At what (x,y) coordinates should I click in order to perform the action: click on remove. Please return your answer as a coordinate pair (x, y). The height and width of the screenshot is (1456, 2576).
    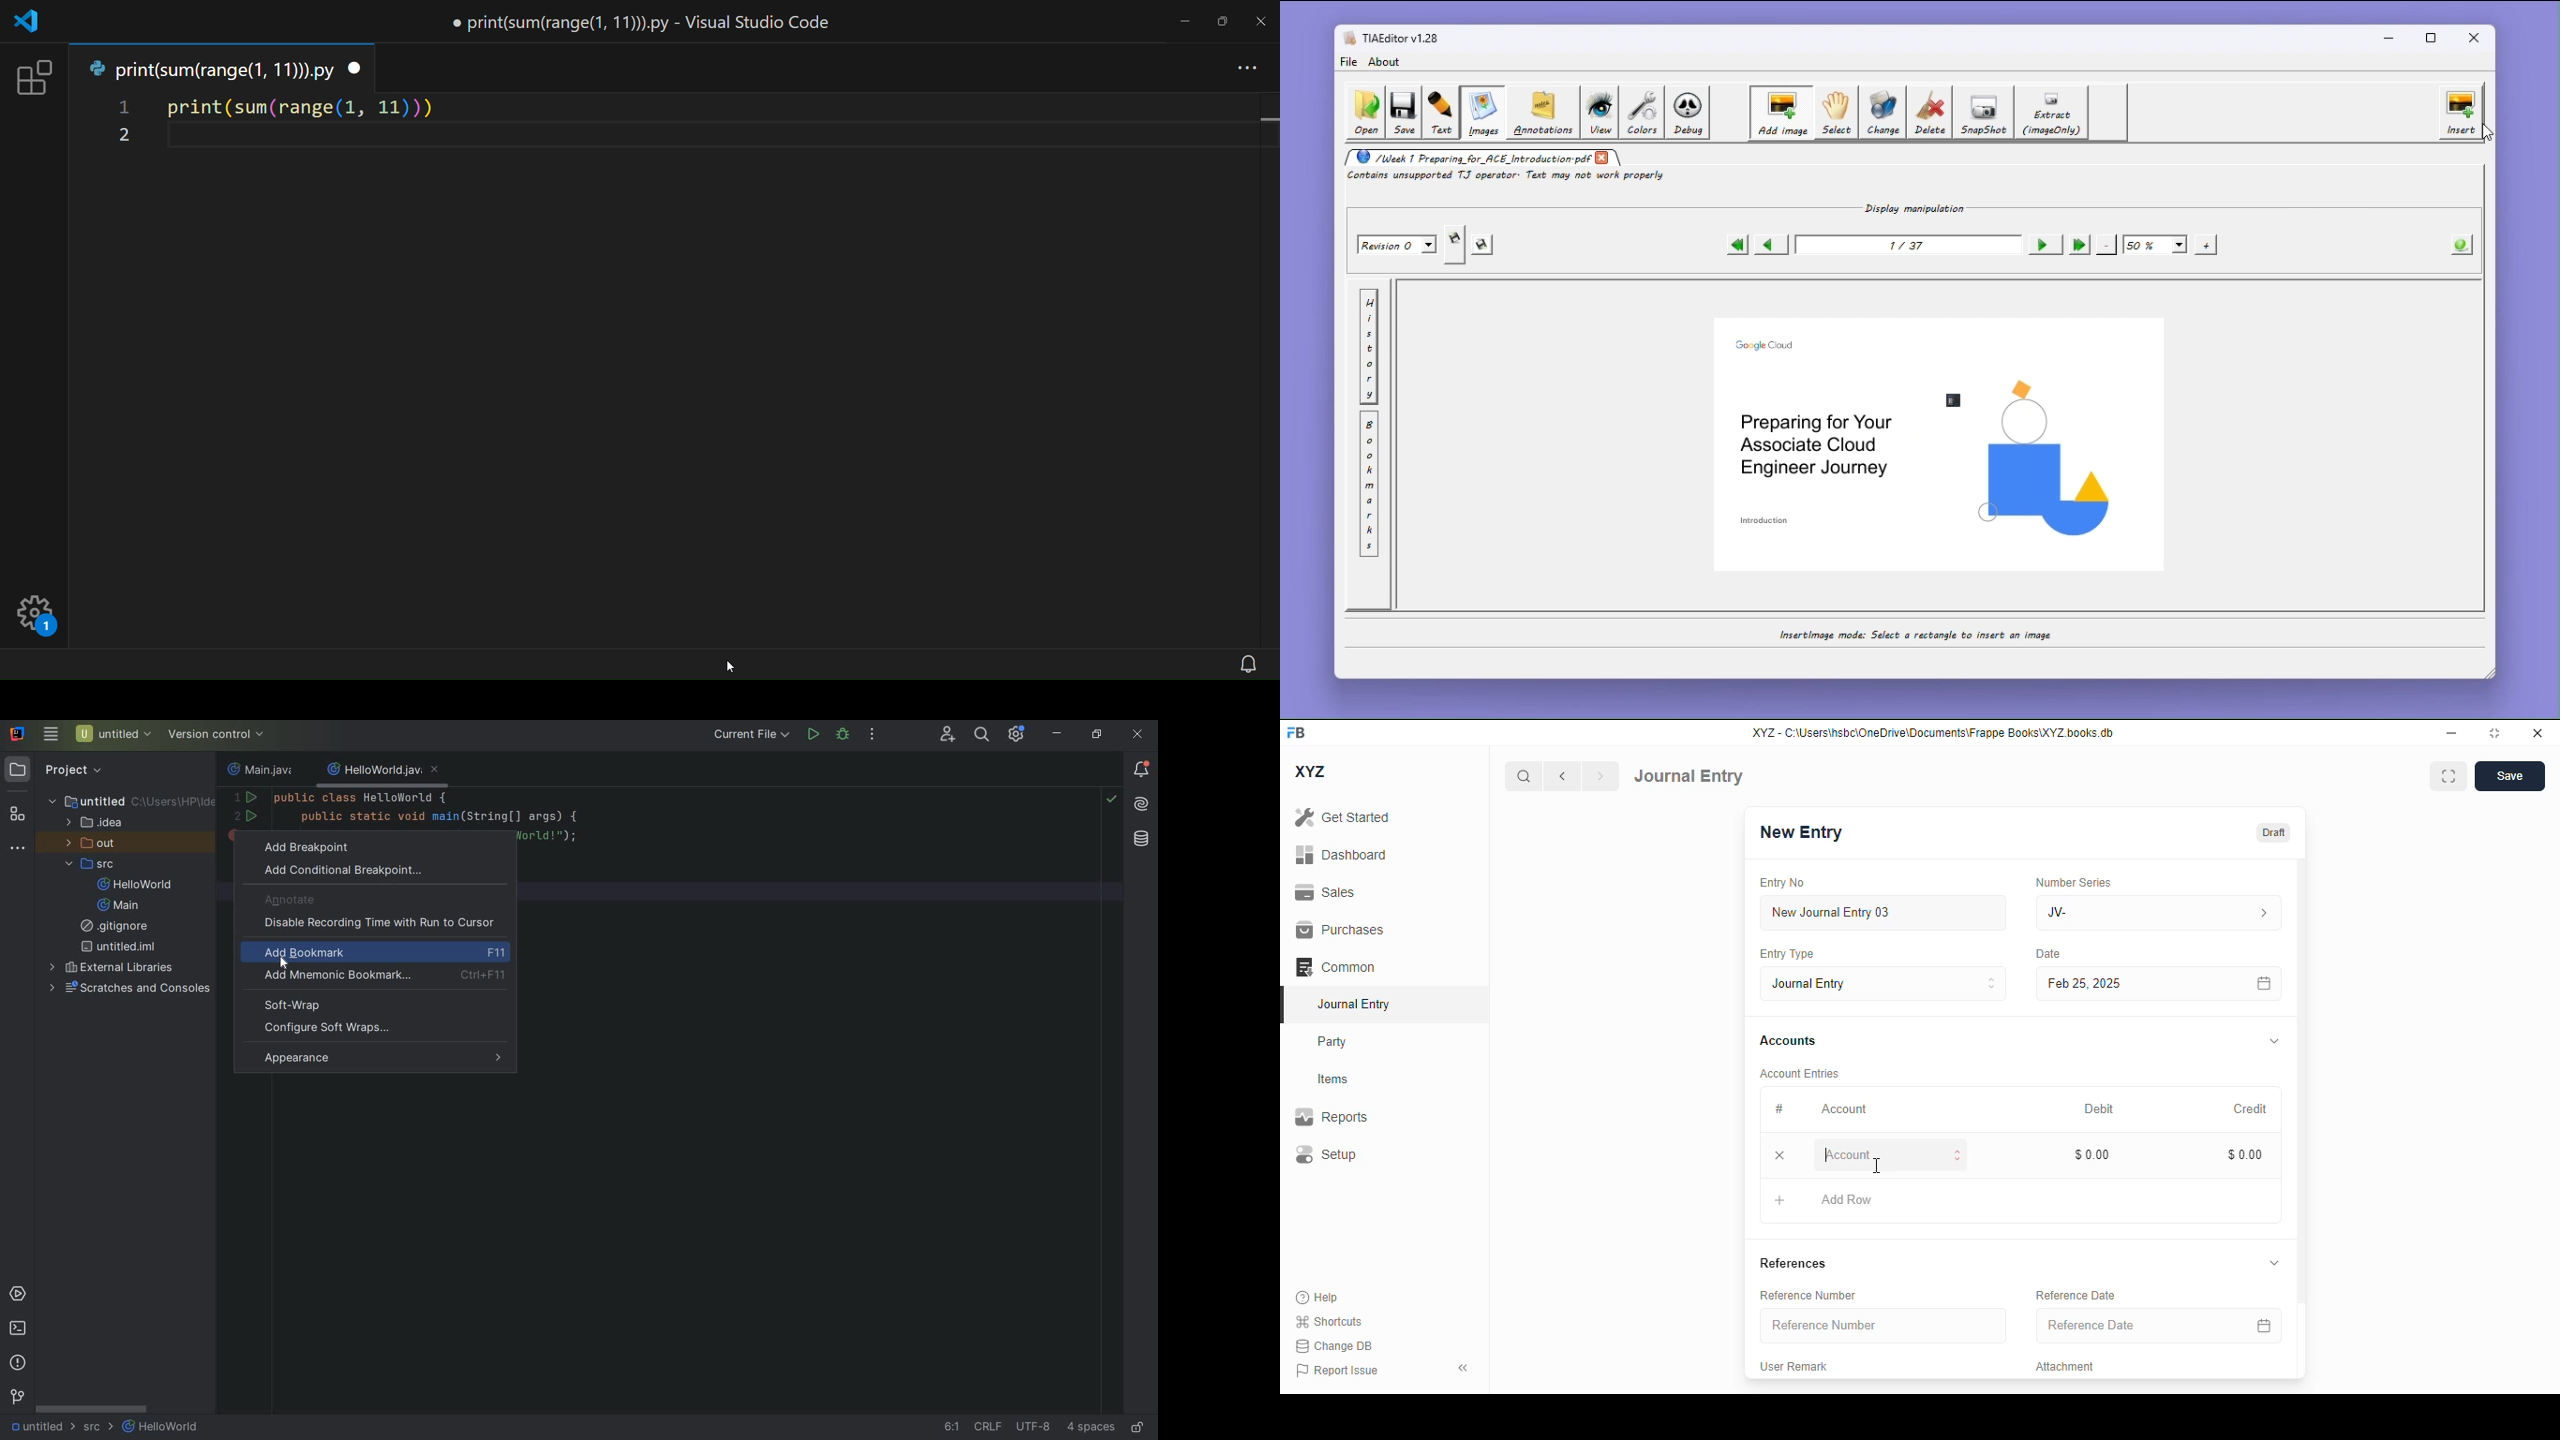
    Looking at the image, I should click on (1779, 1155).